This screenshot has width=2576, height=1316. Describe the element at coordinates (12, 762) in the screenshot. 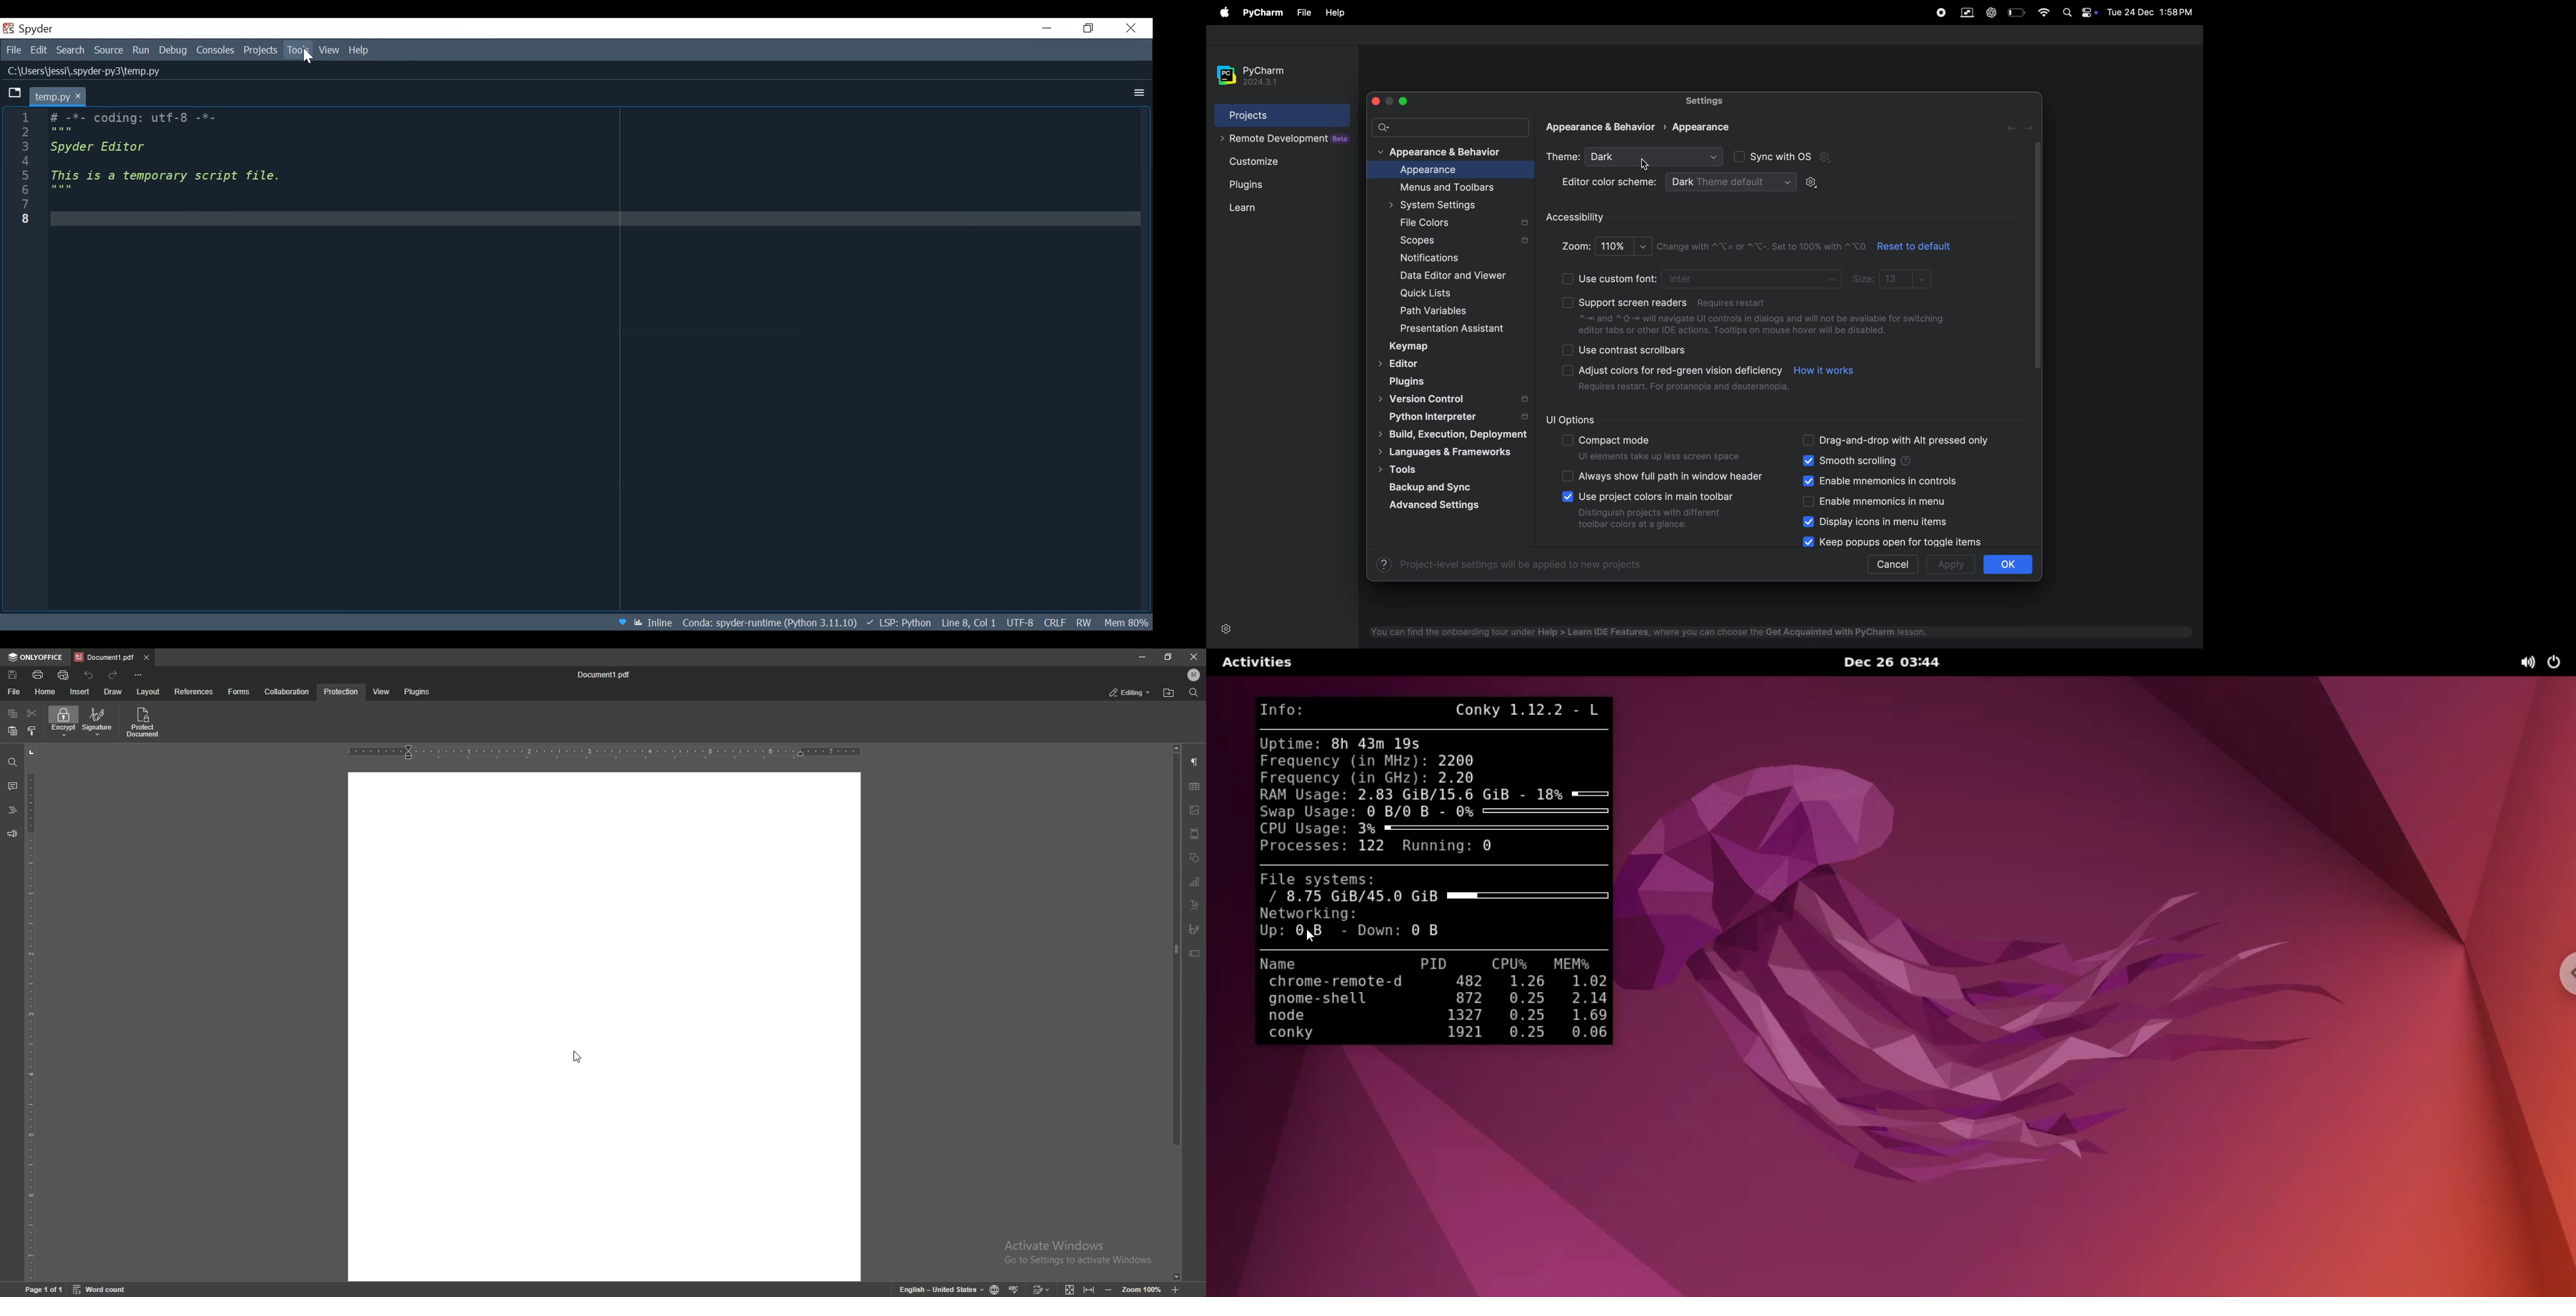

I see `find` at that location.